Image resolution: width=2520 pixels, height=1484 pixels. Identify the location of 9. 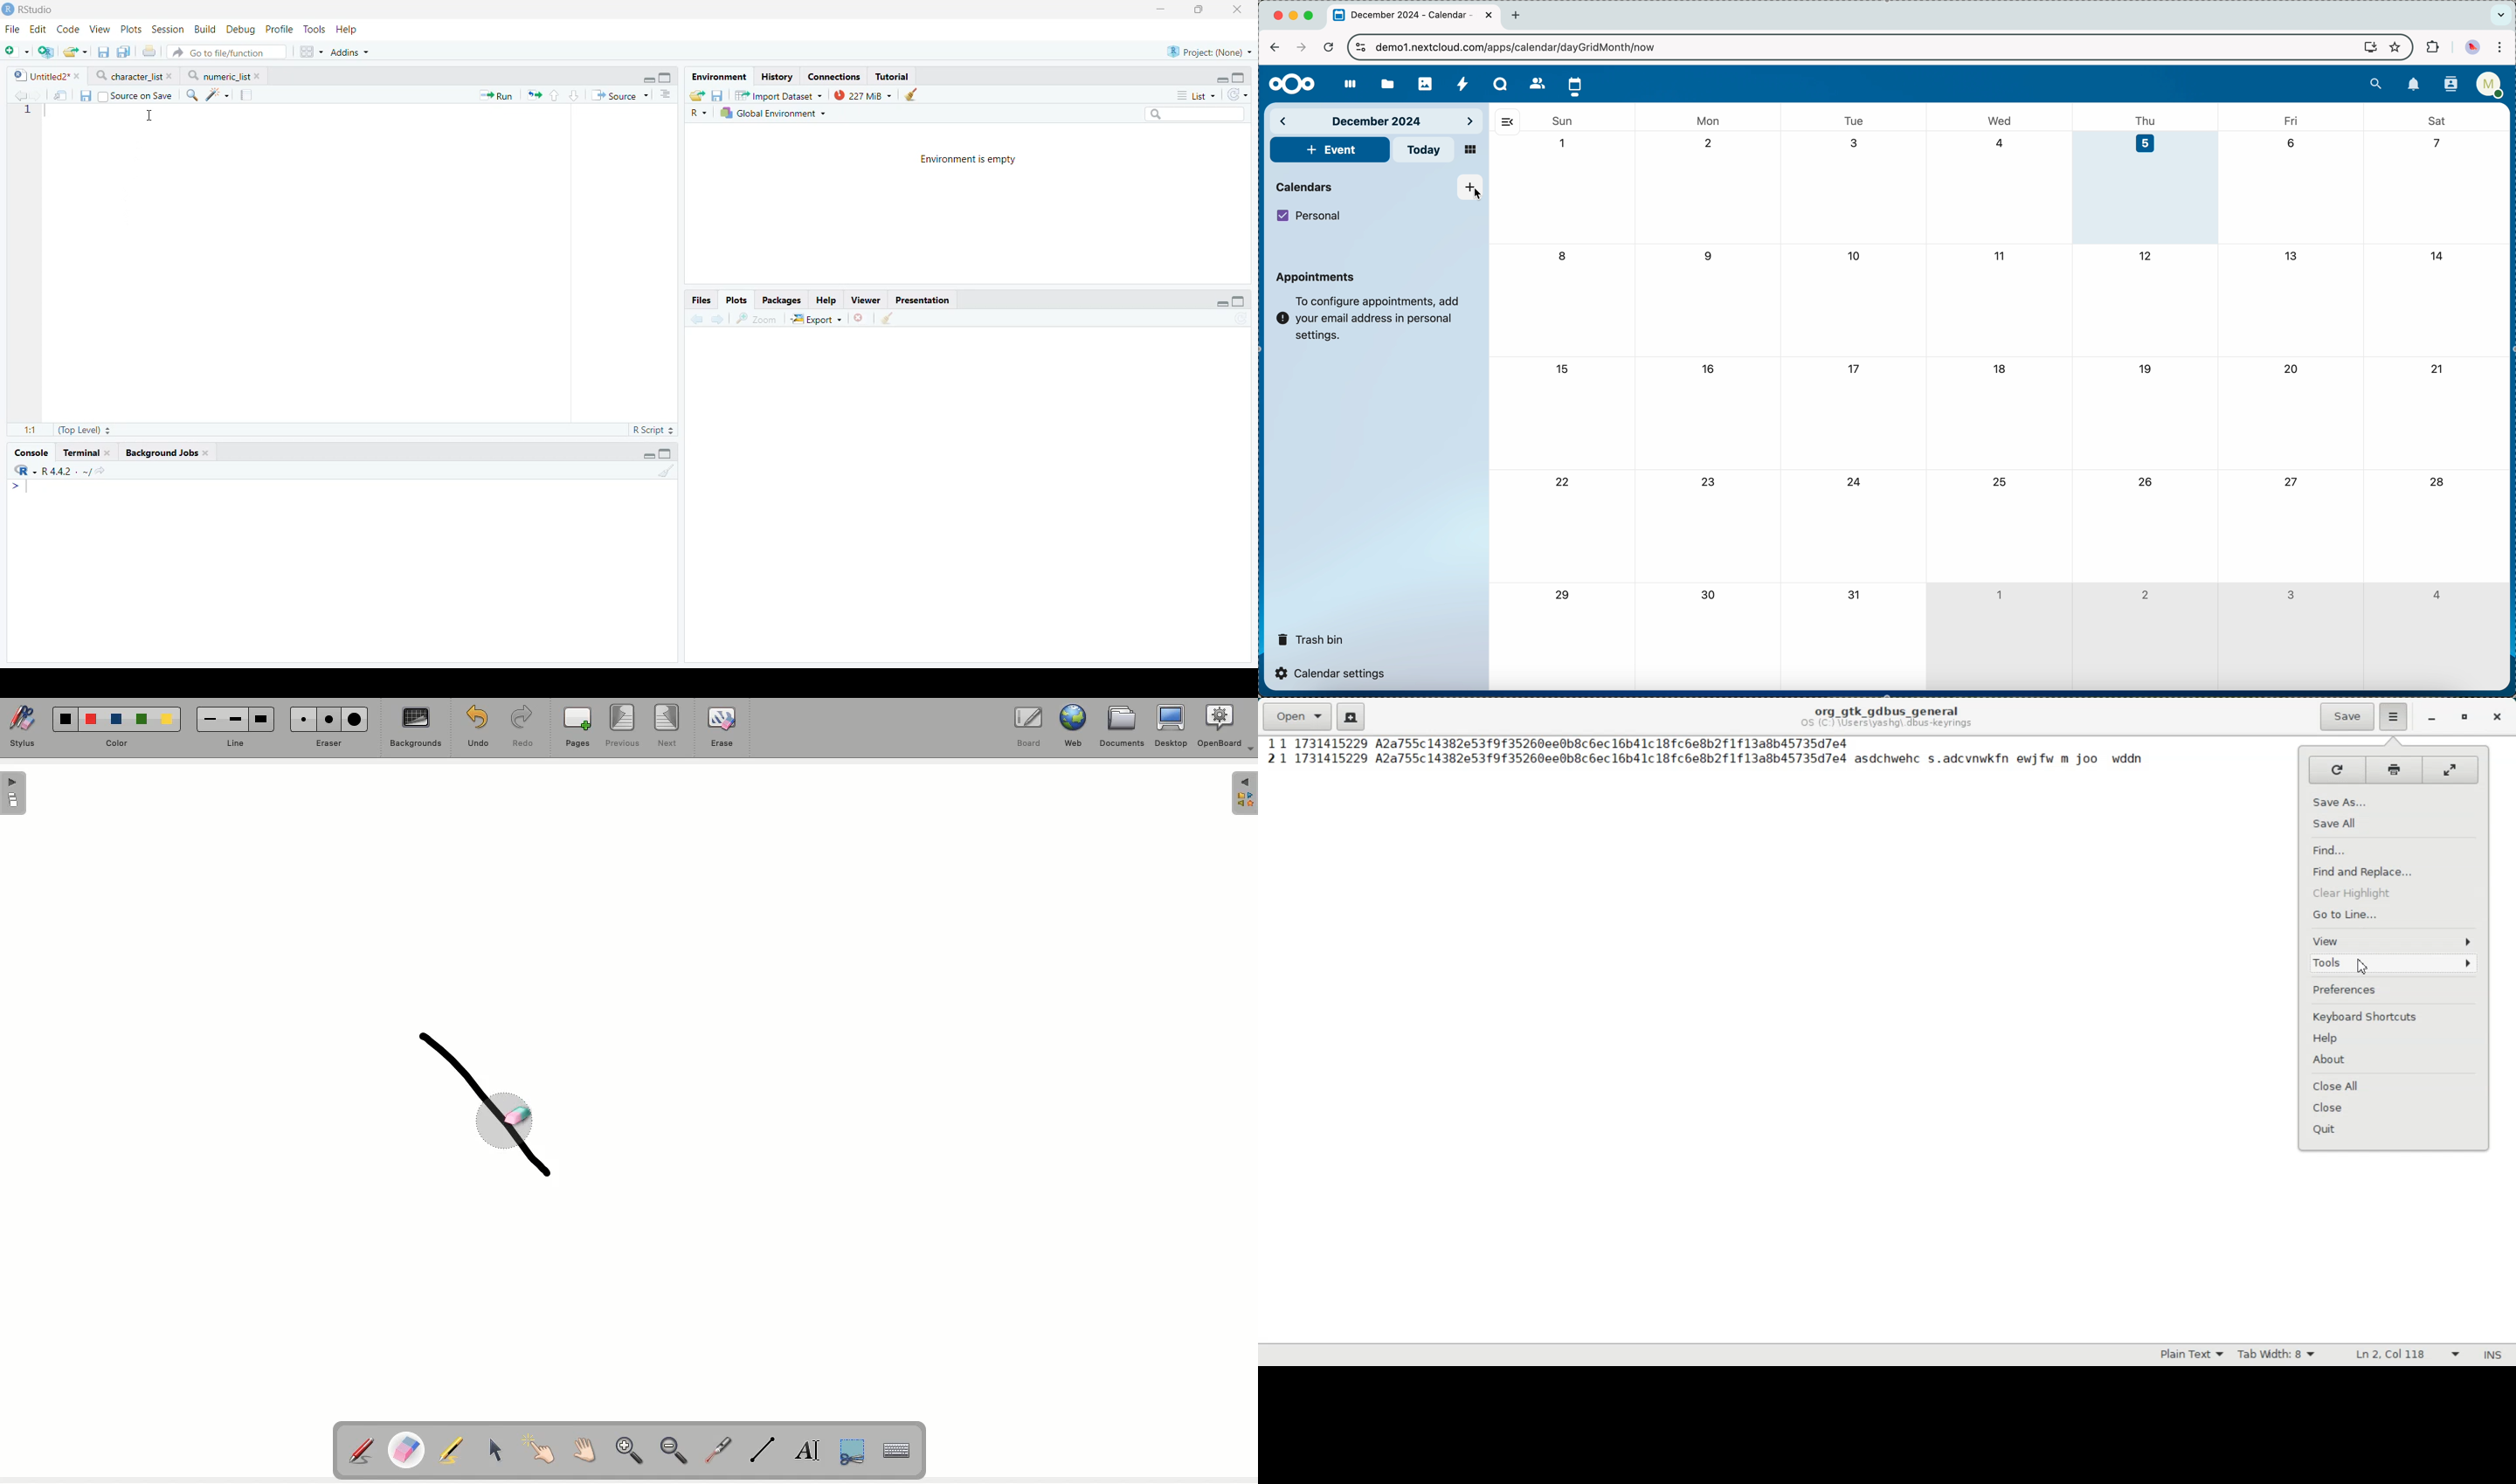
(1710, 256).